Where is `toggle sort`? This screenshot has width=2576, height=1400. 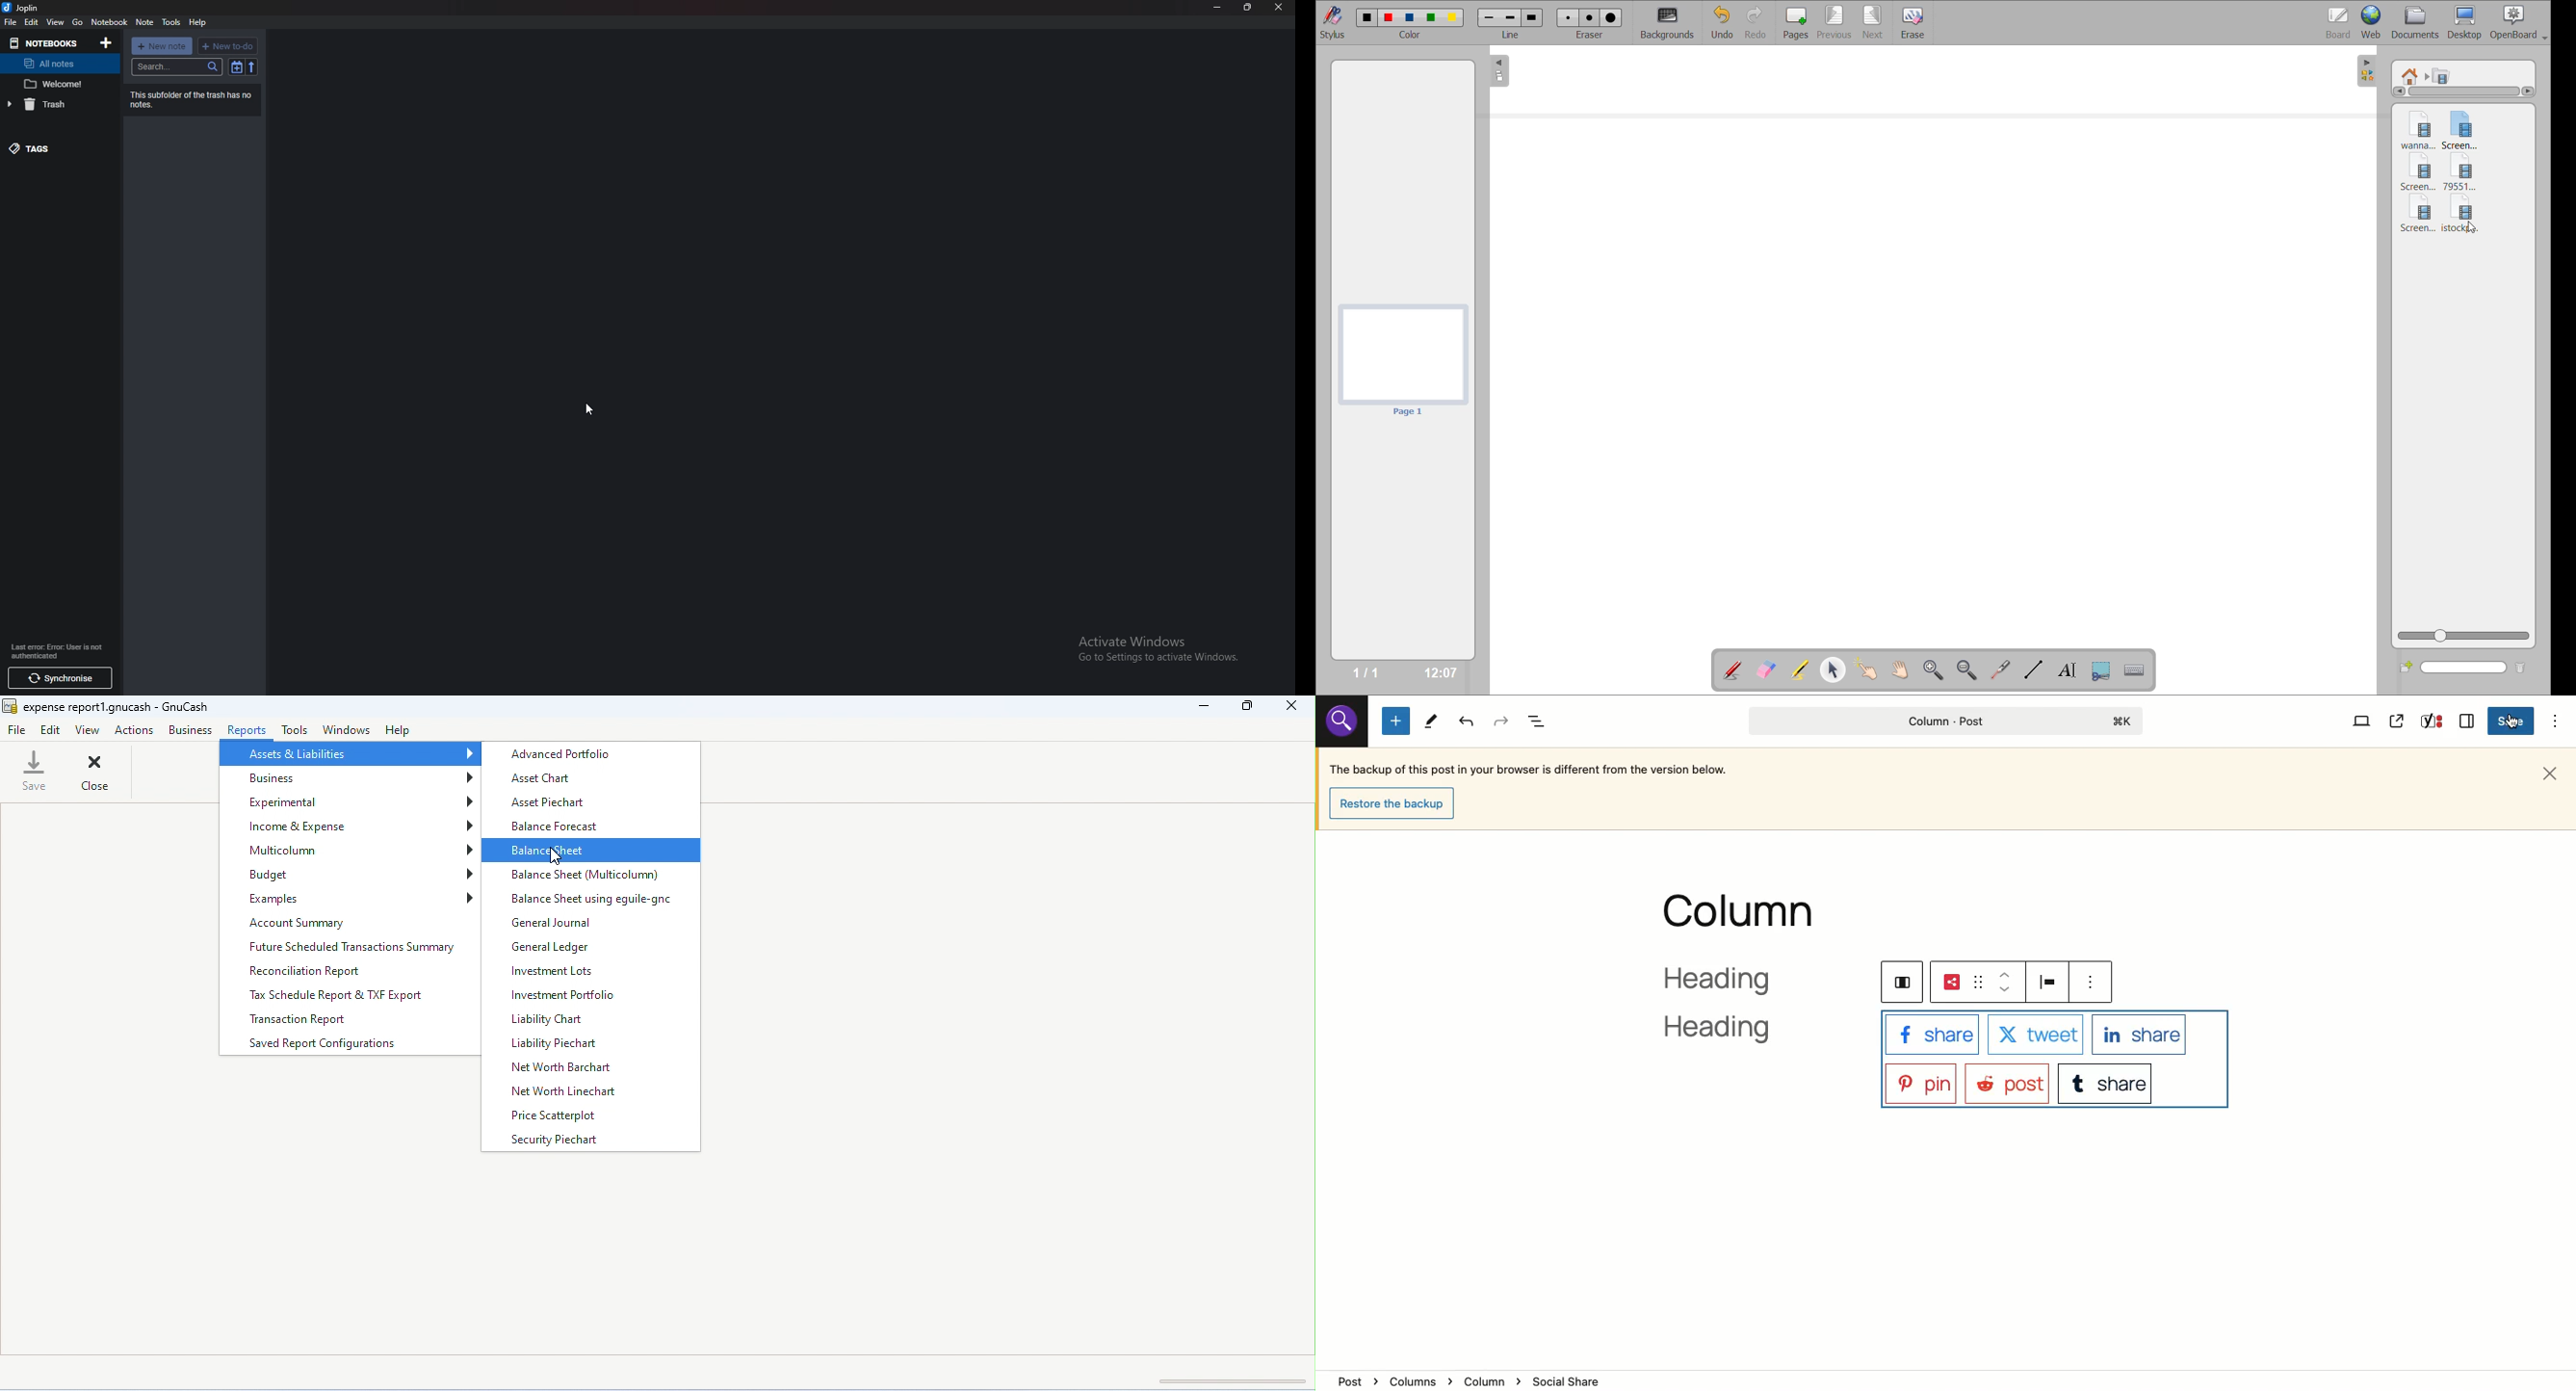 toggle sort is located at coordinates (236, 67).